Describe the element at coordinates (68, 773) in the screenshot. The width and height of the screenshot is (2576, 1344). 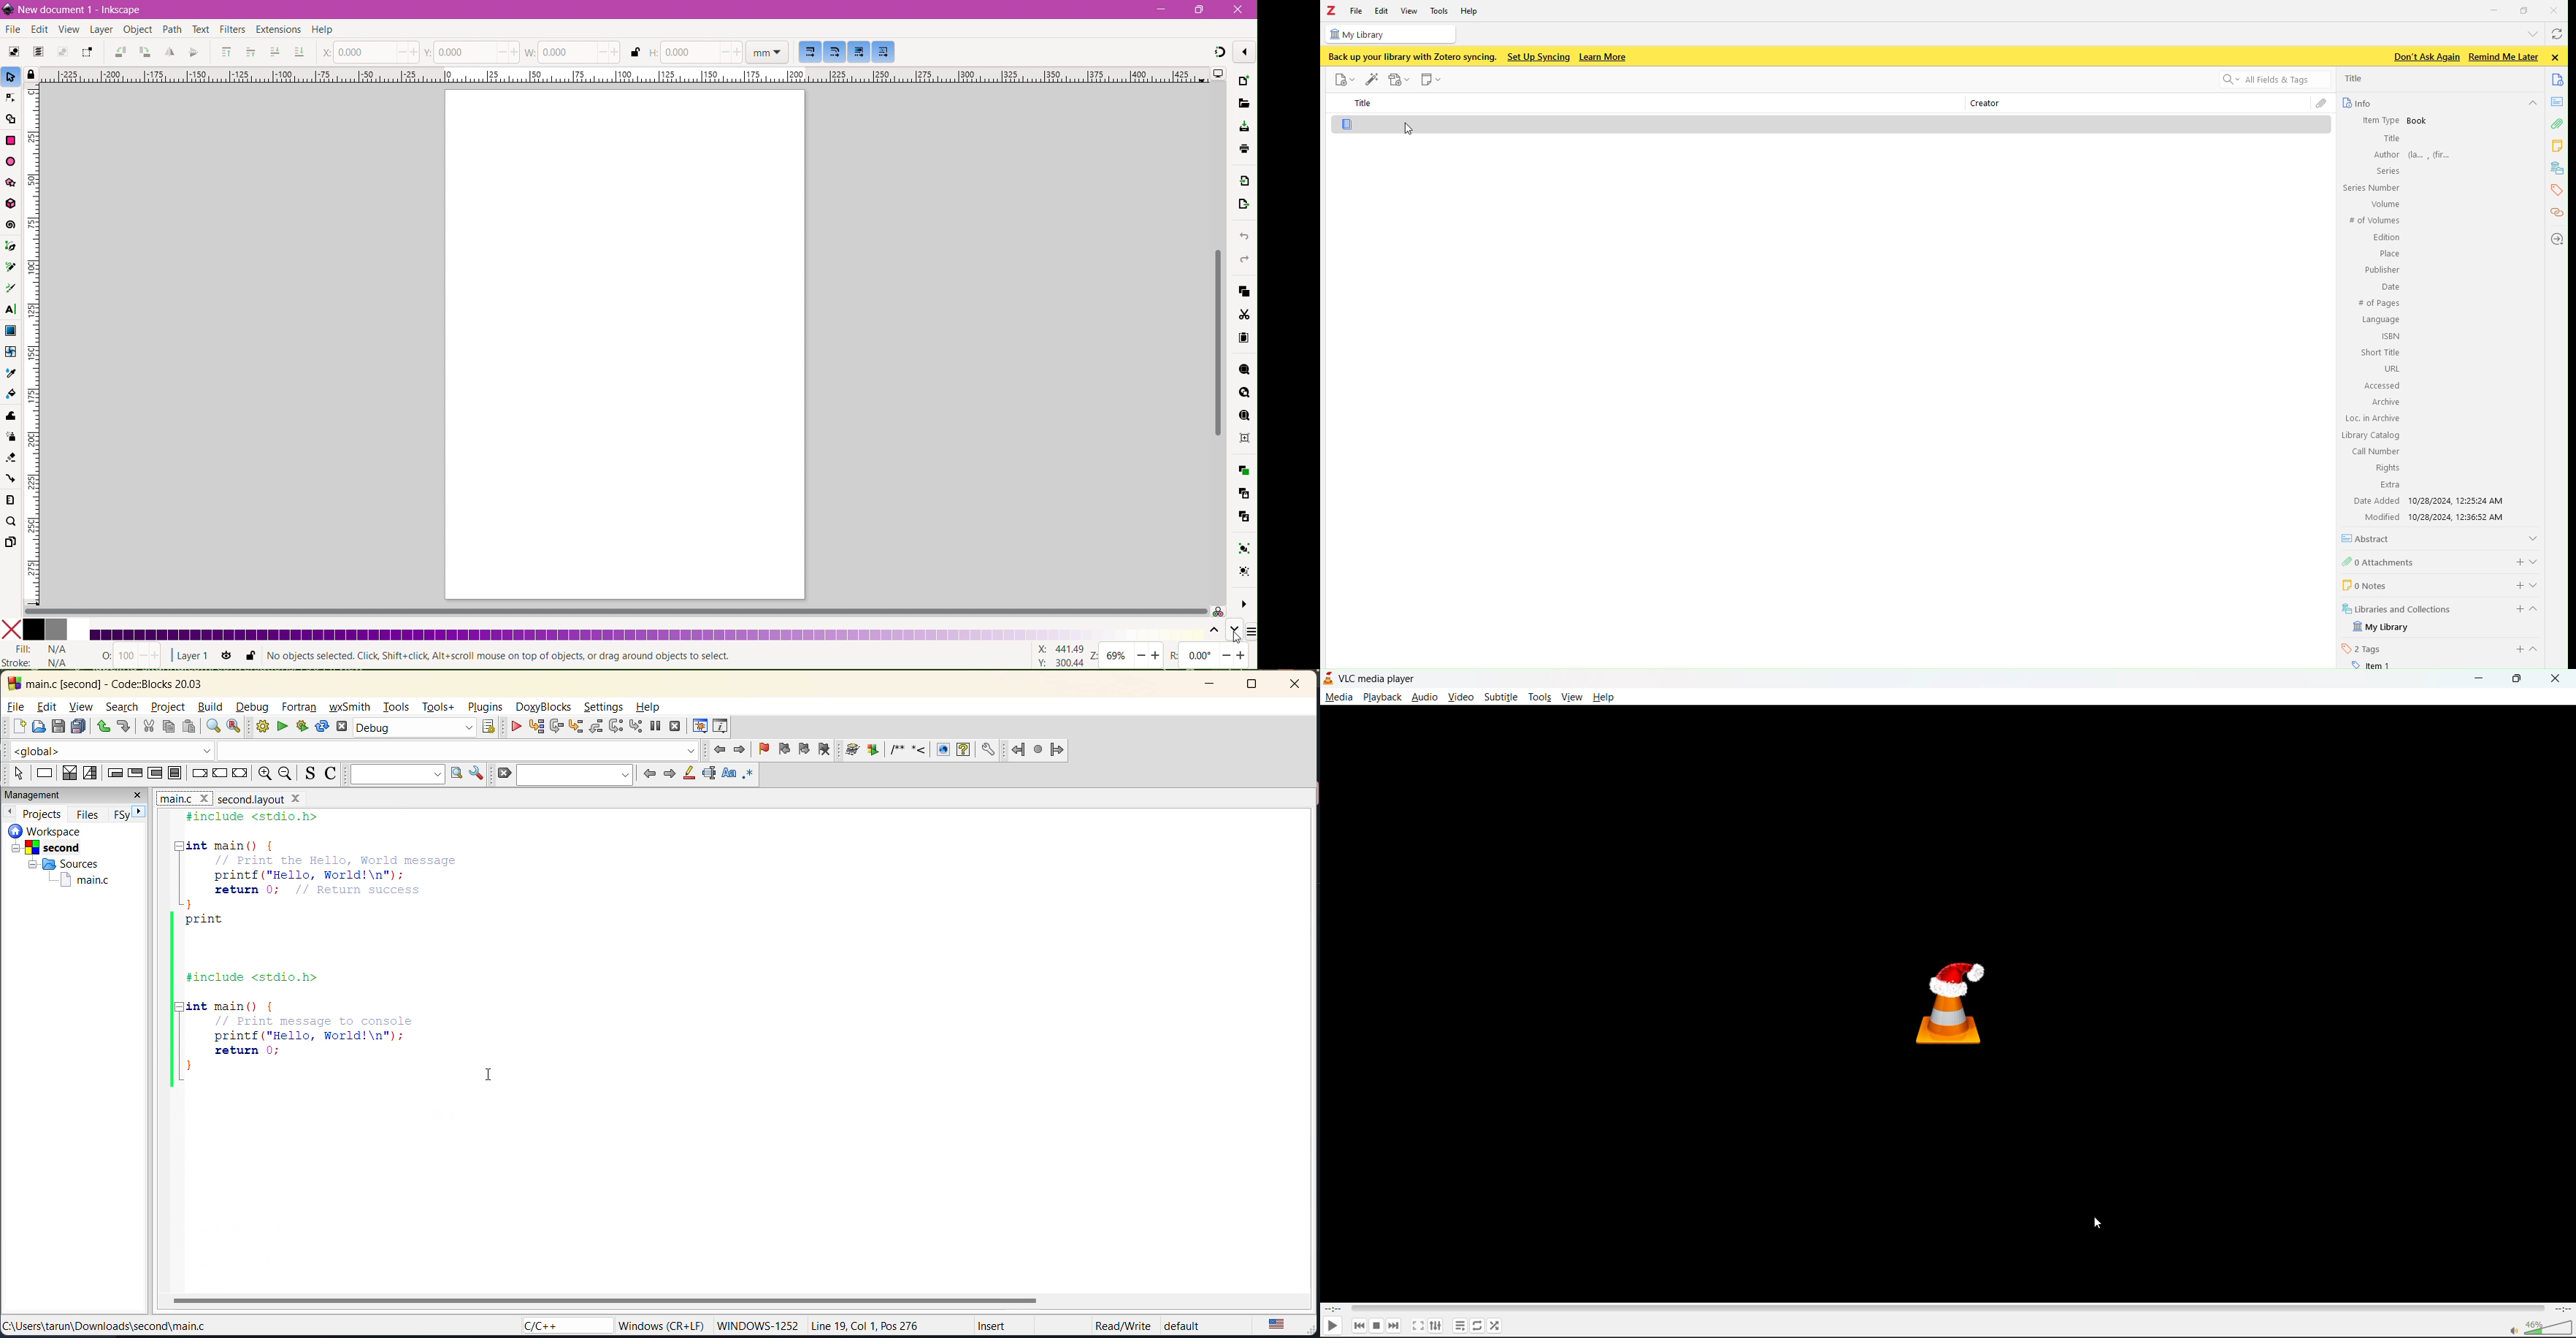
I see `decision` at that location.